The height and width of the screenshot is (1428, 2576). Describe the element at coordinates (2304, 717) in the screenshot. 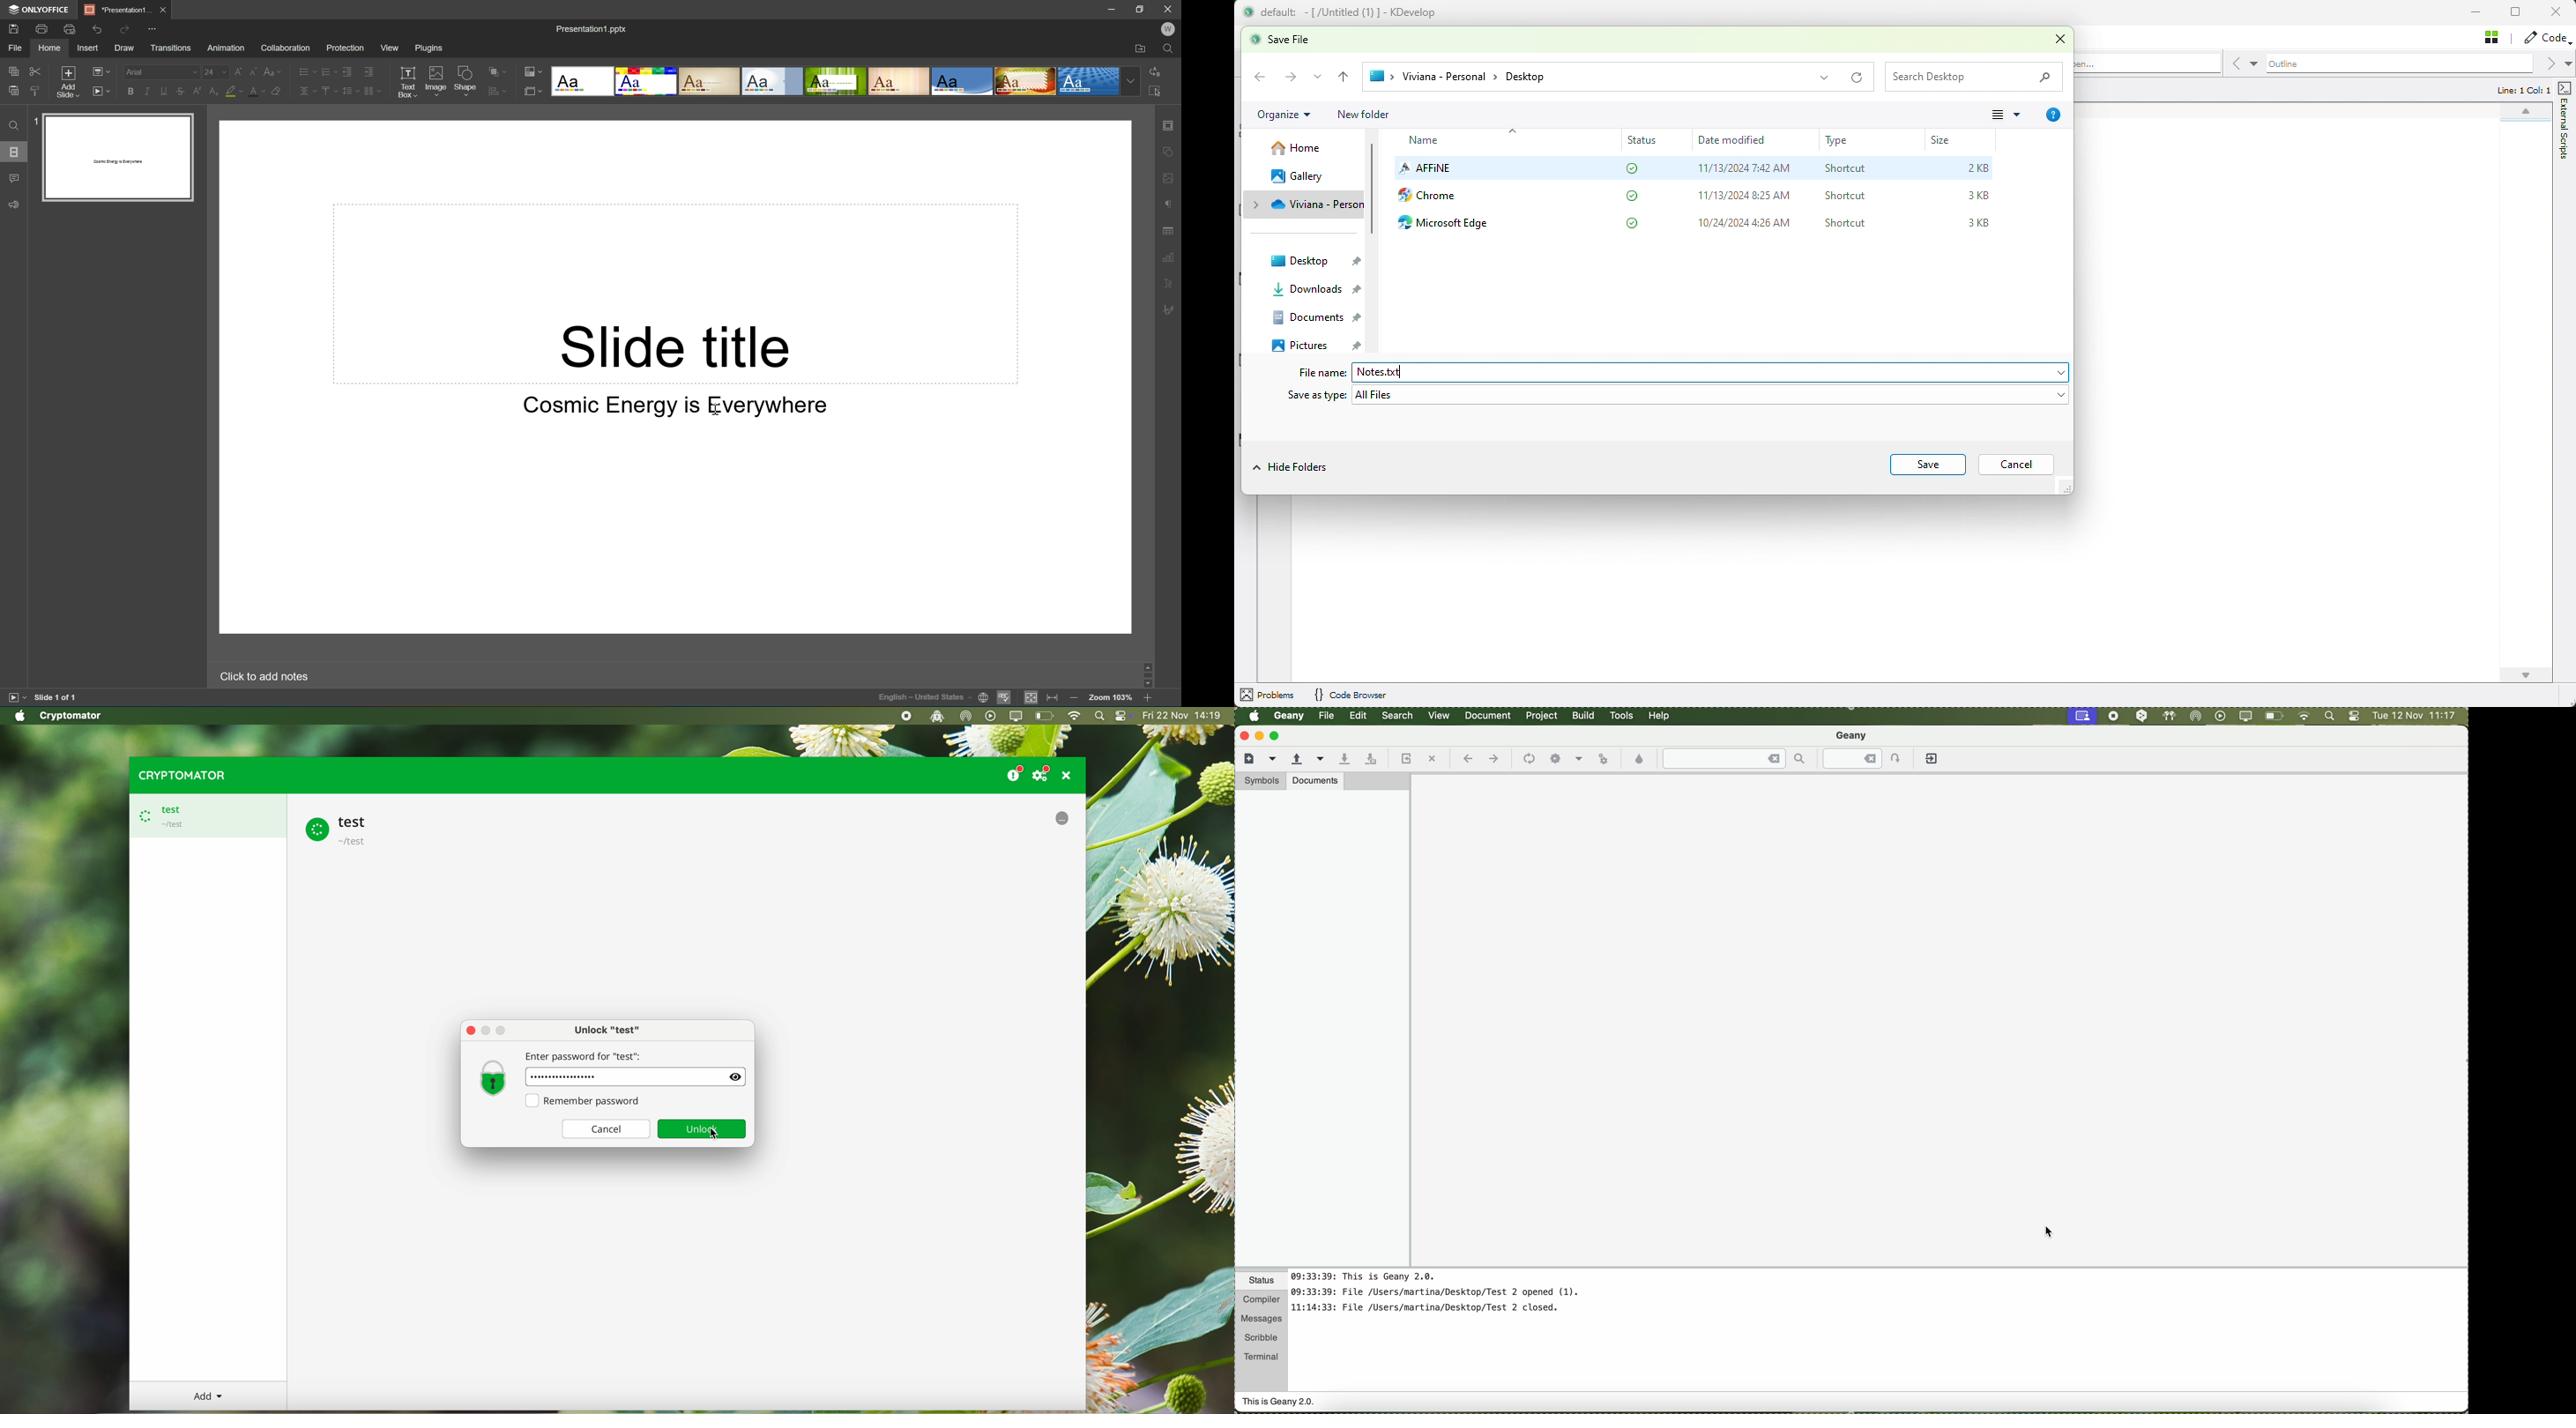

I see `wifi` at that location.